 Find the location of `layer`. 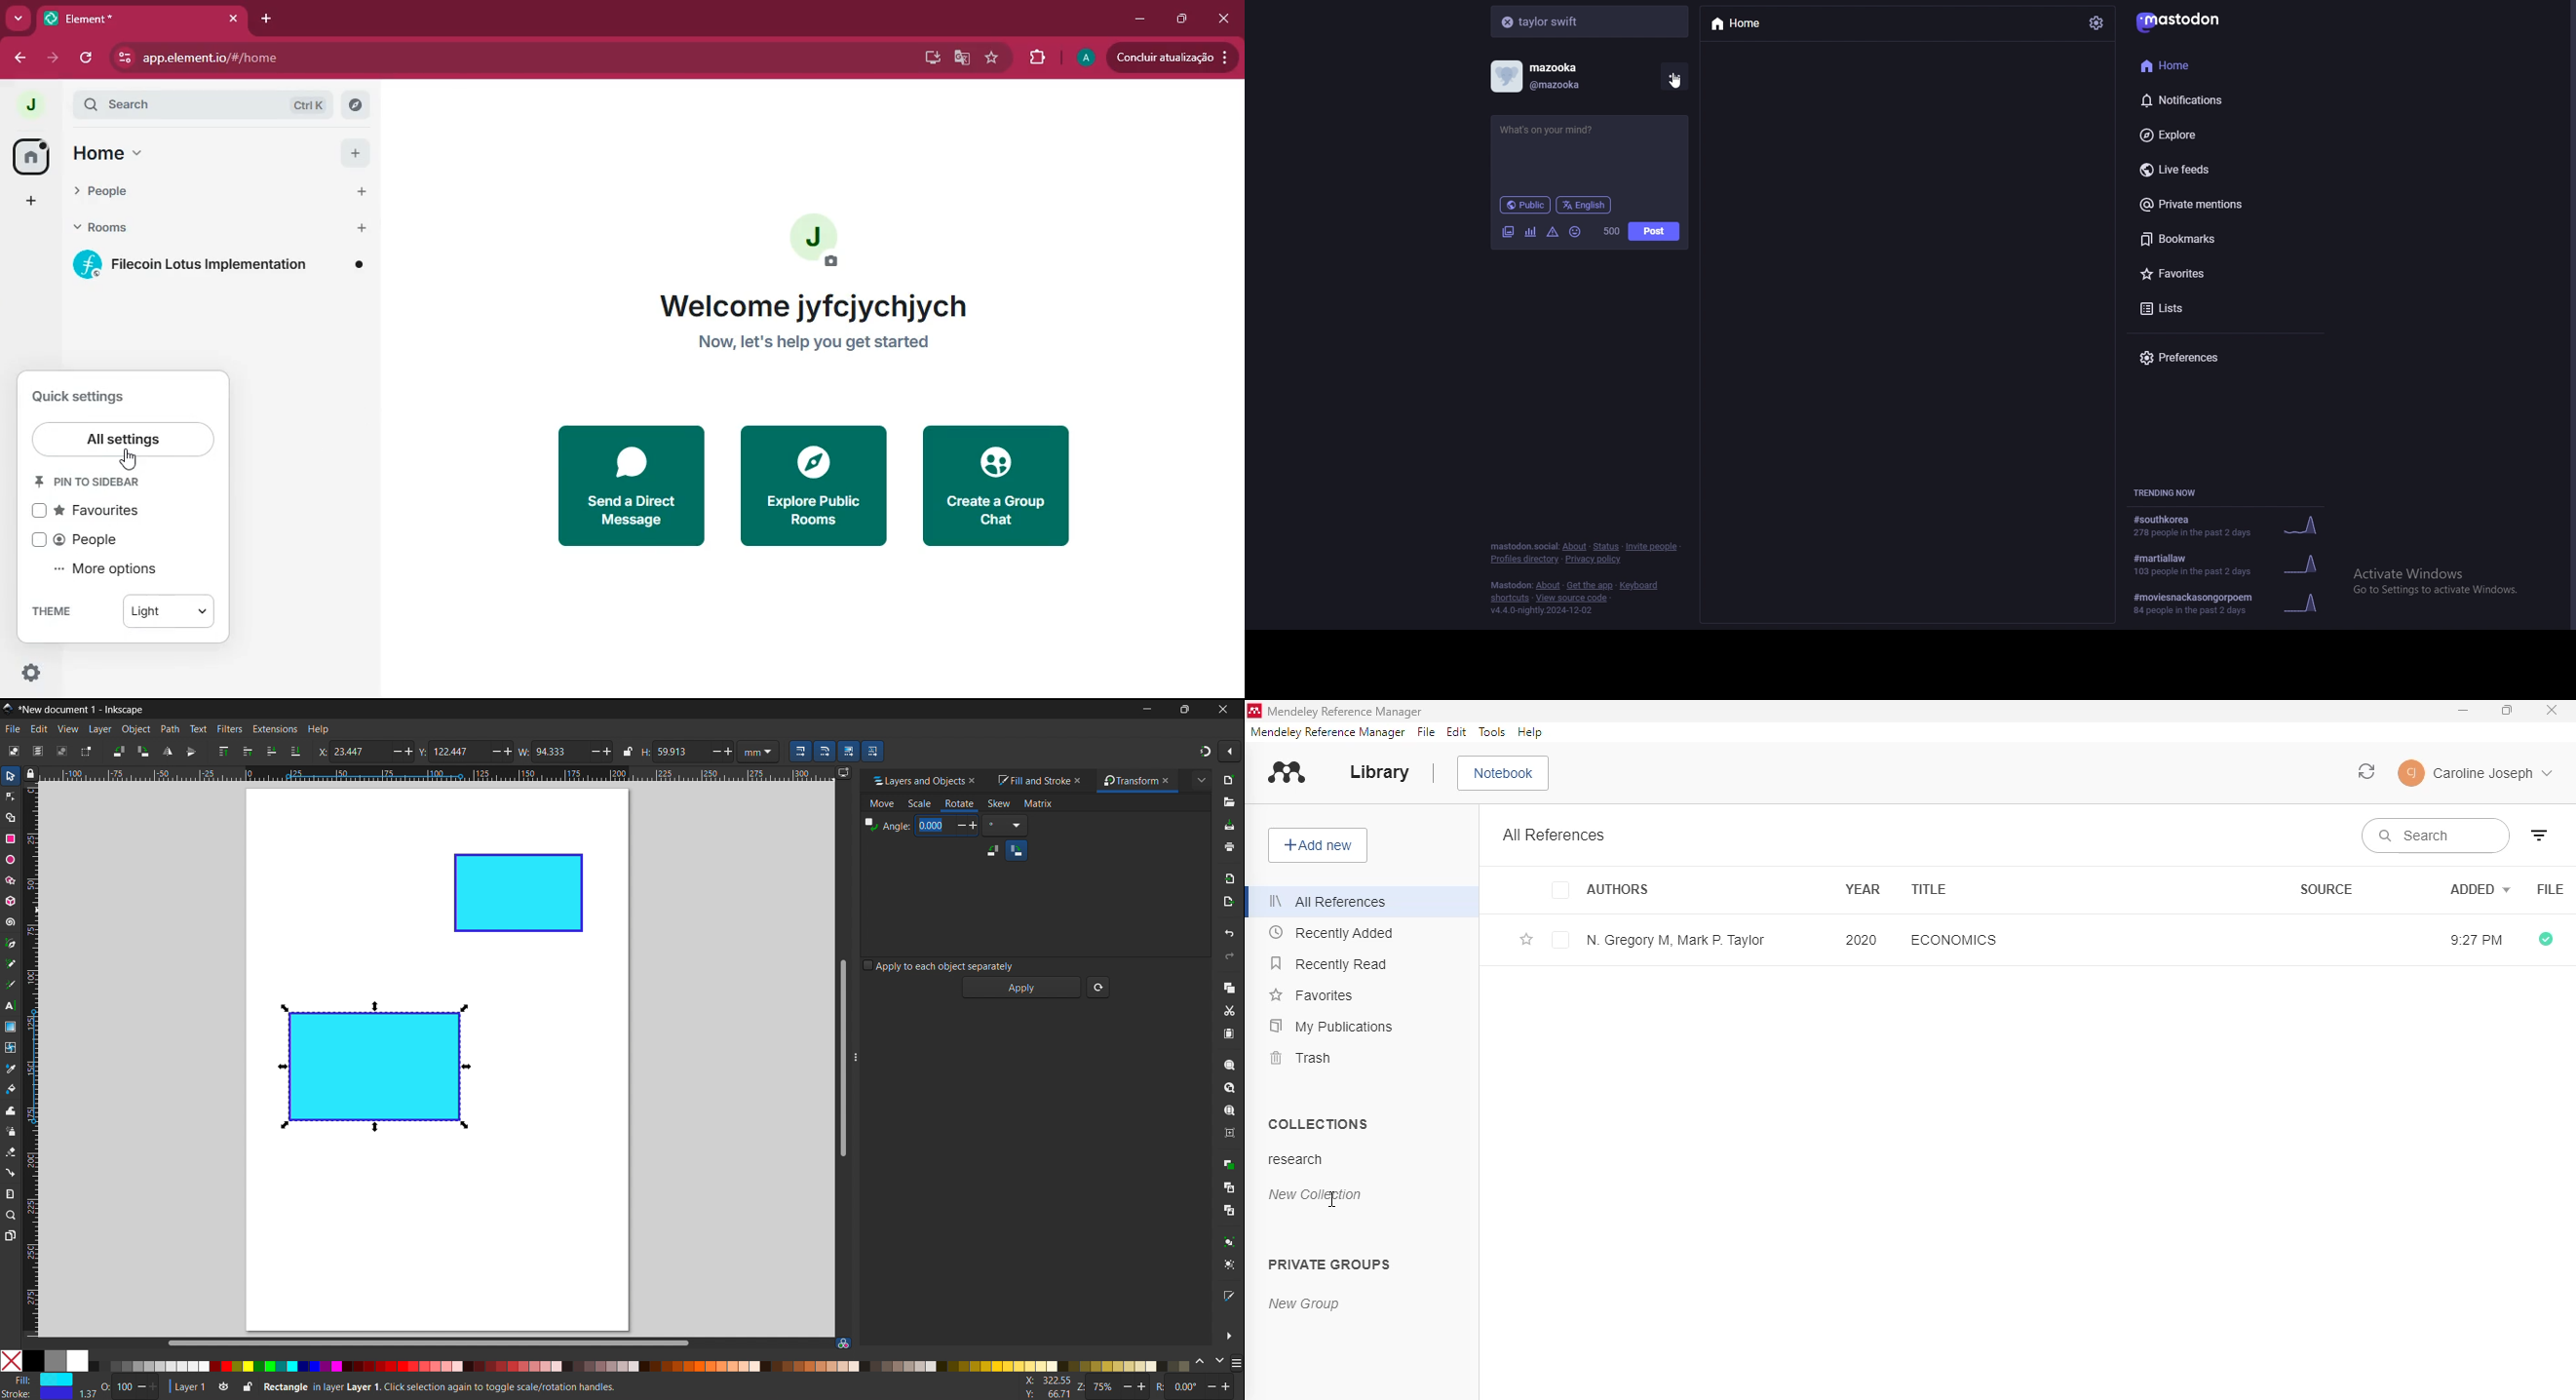

layer is located at coordinates (100, 729).